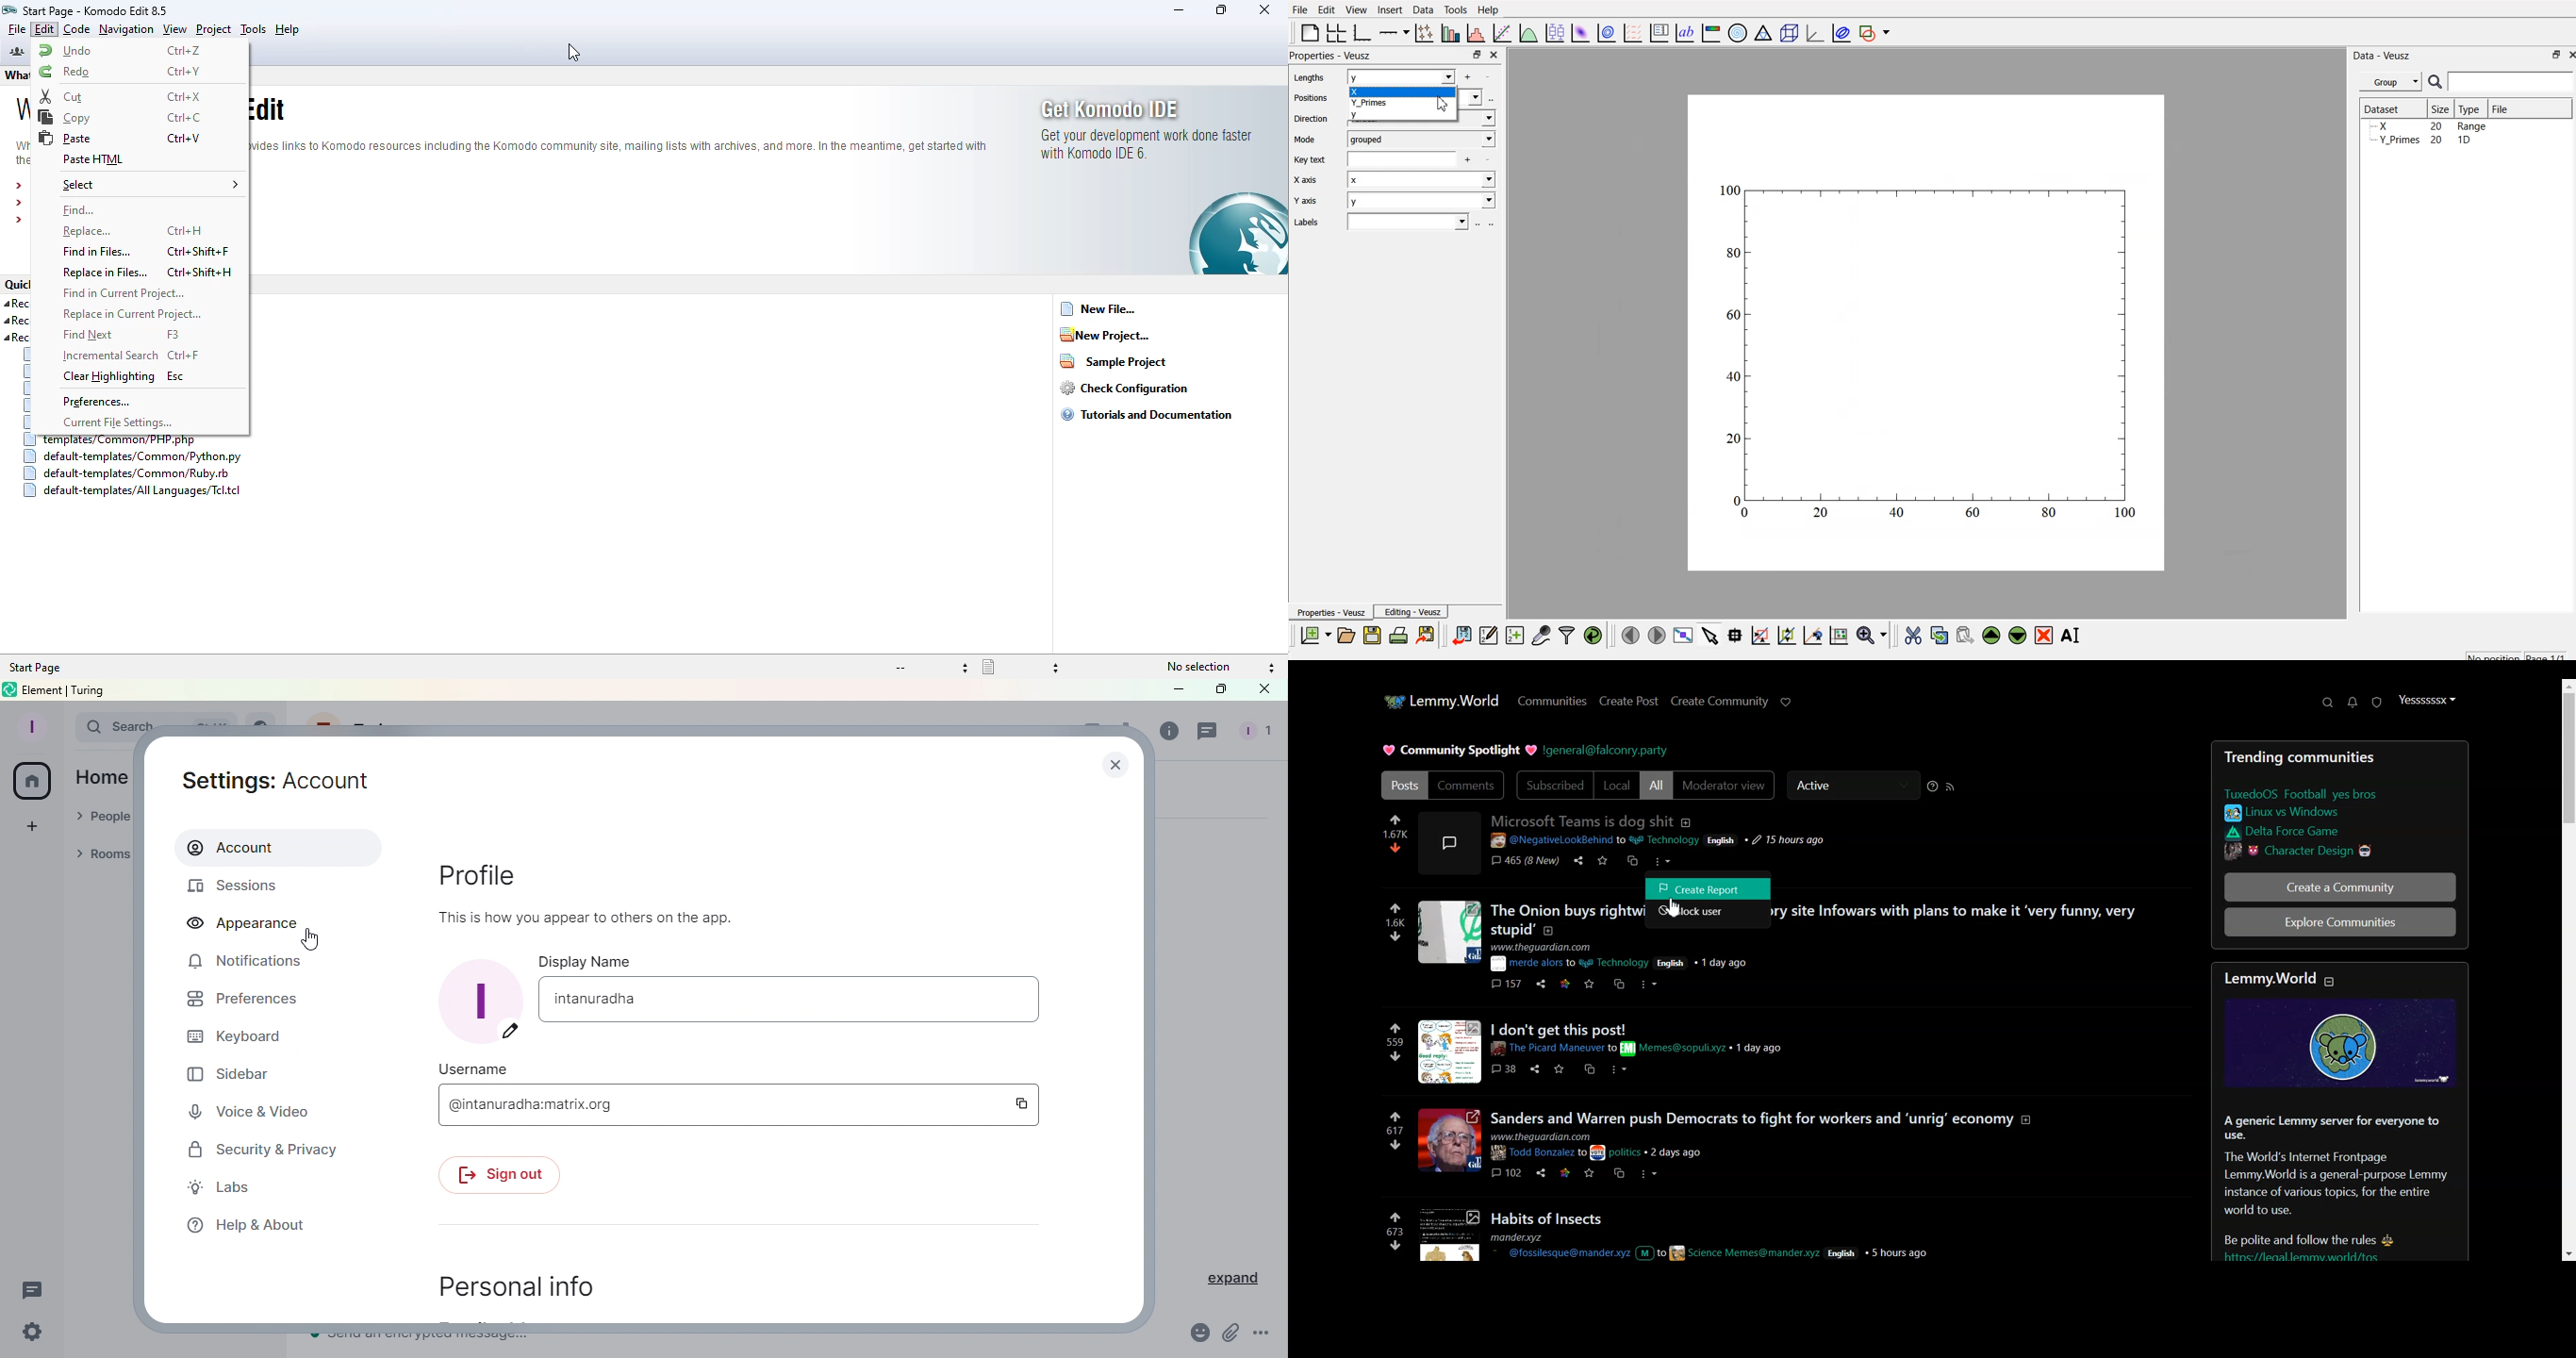 The height and width of the screenshot is (1372, 2576). Describe the element at coordinates (1838, 634) in the screenshot. I see `reset graph axes` at that location.